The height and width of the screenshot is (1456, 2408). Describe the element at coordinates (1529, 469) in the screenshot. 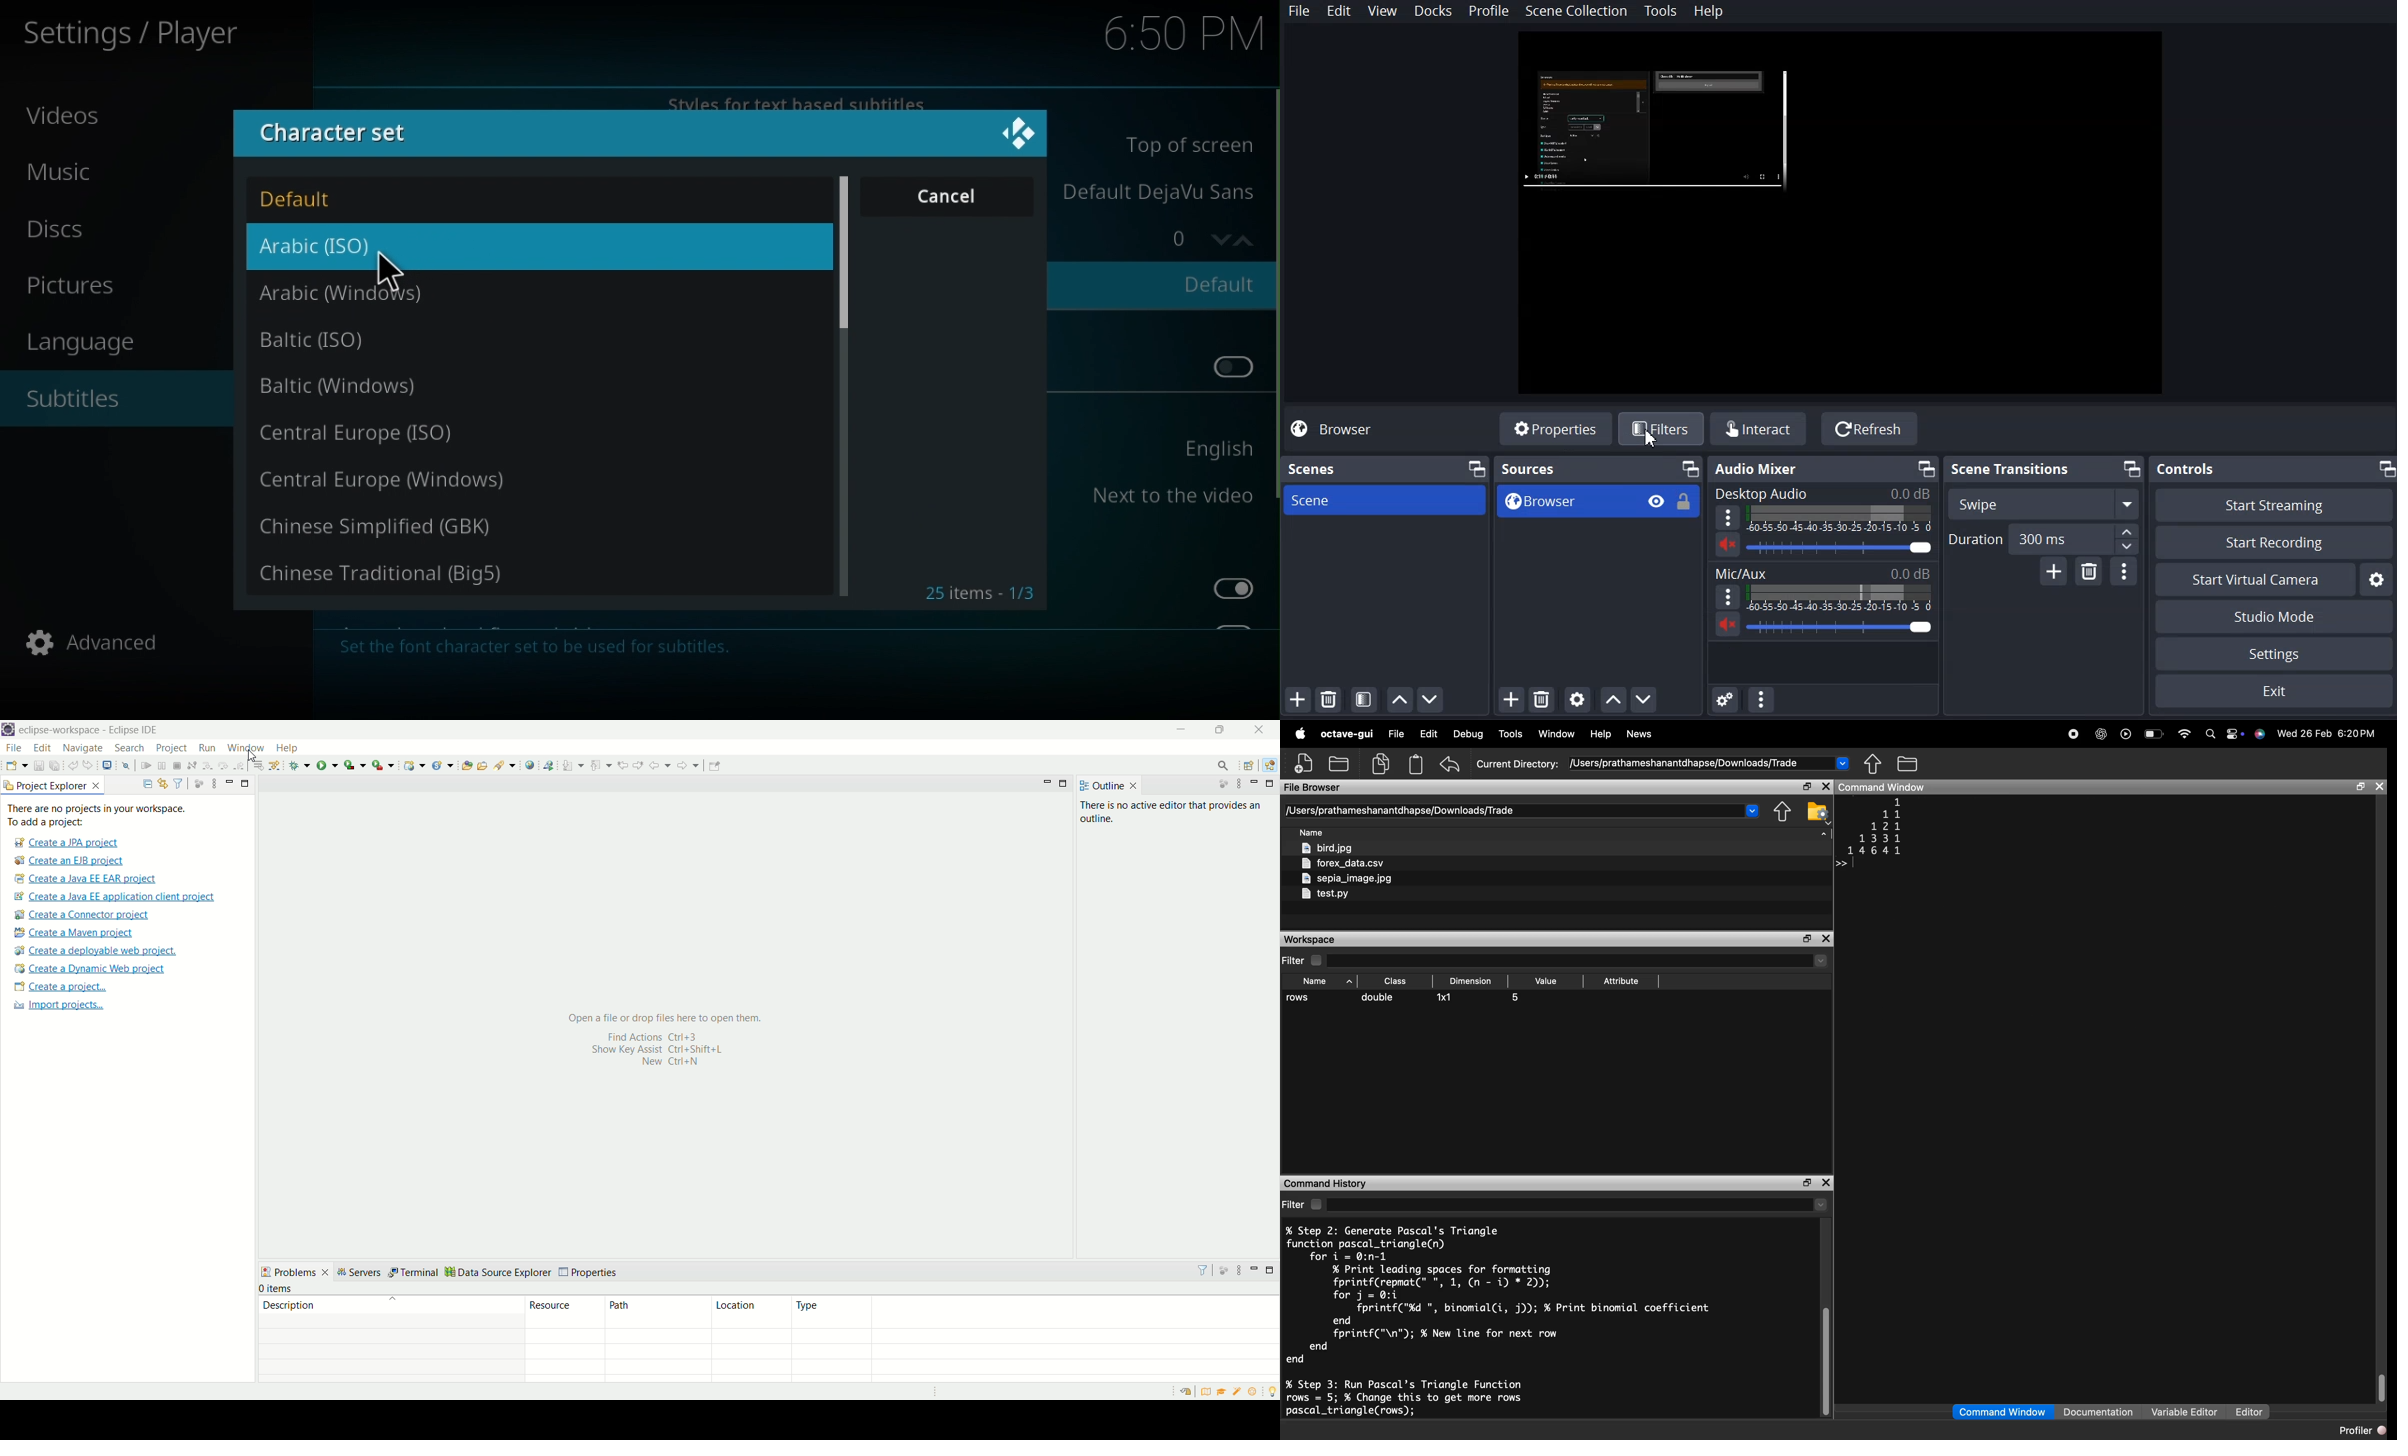

I see `Source` at that location.